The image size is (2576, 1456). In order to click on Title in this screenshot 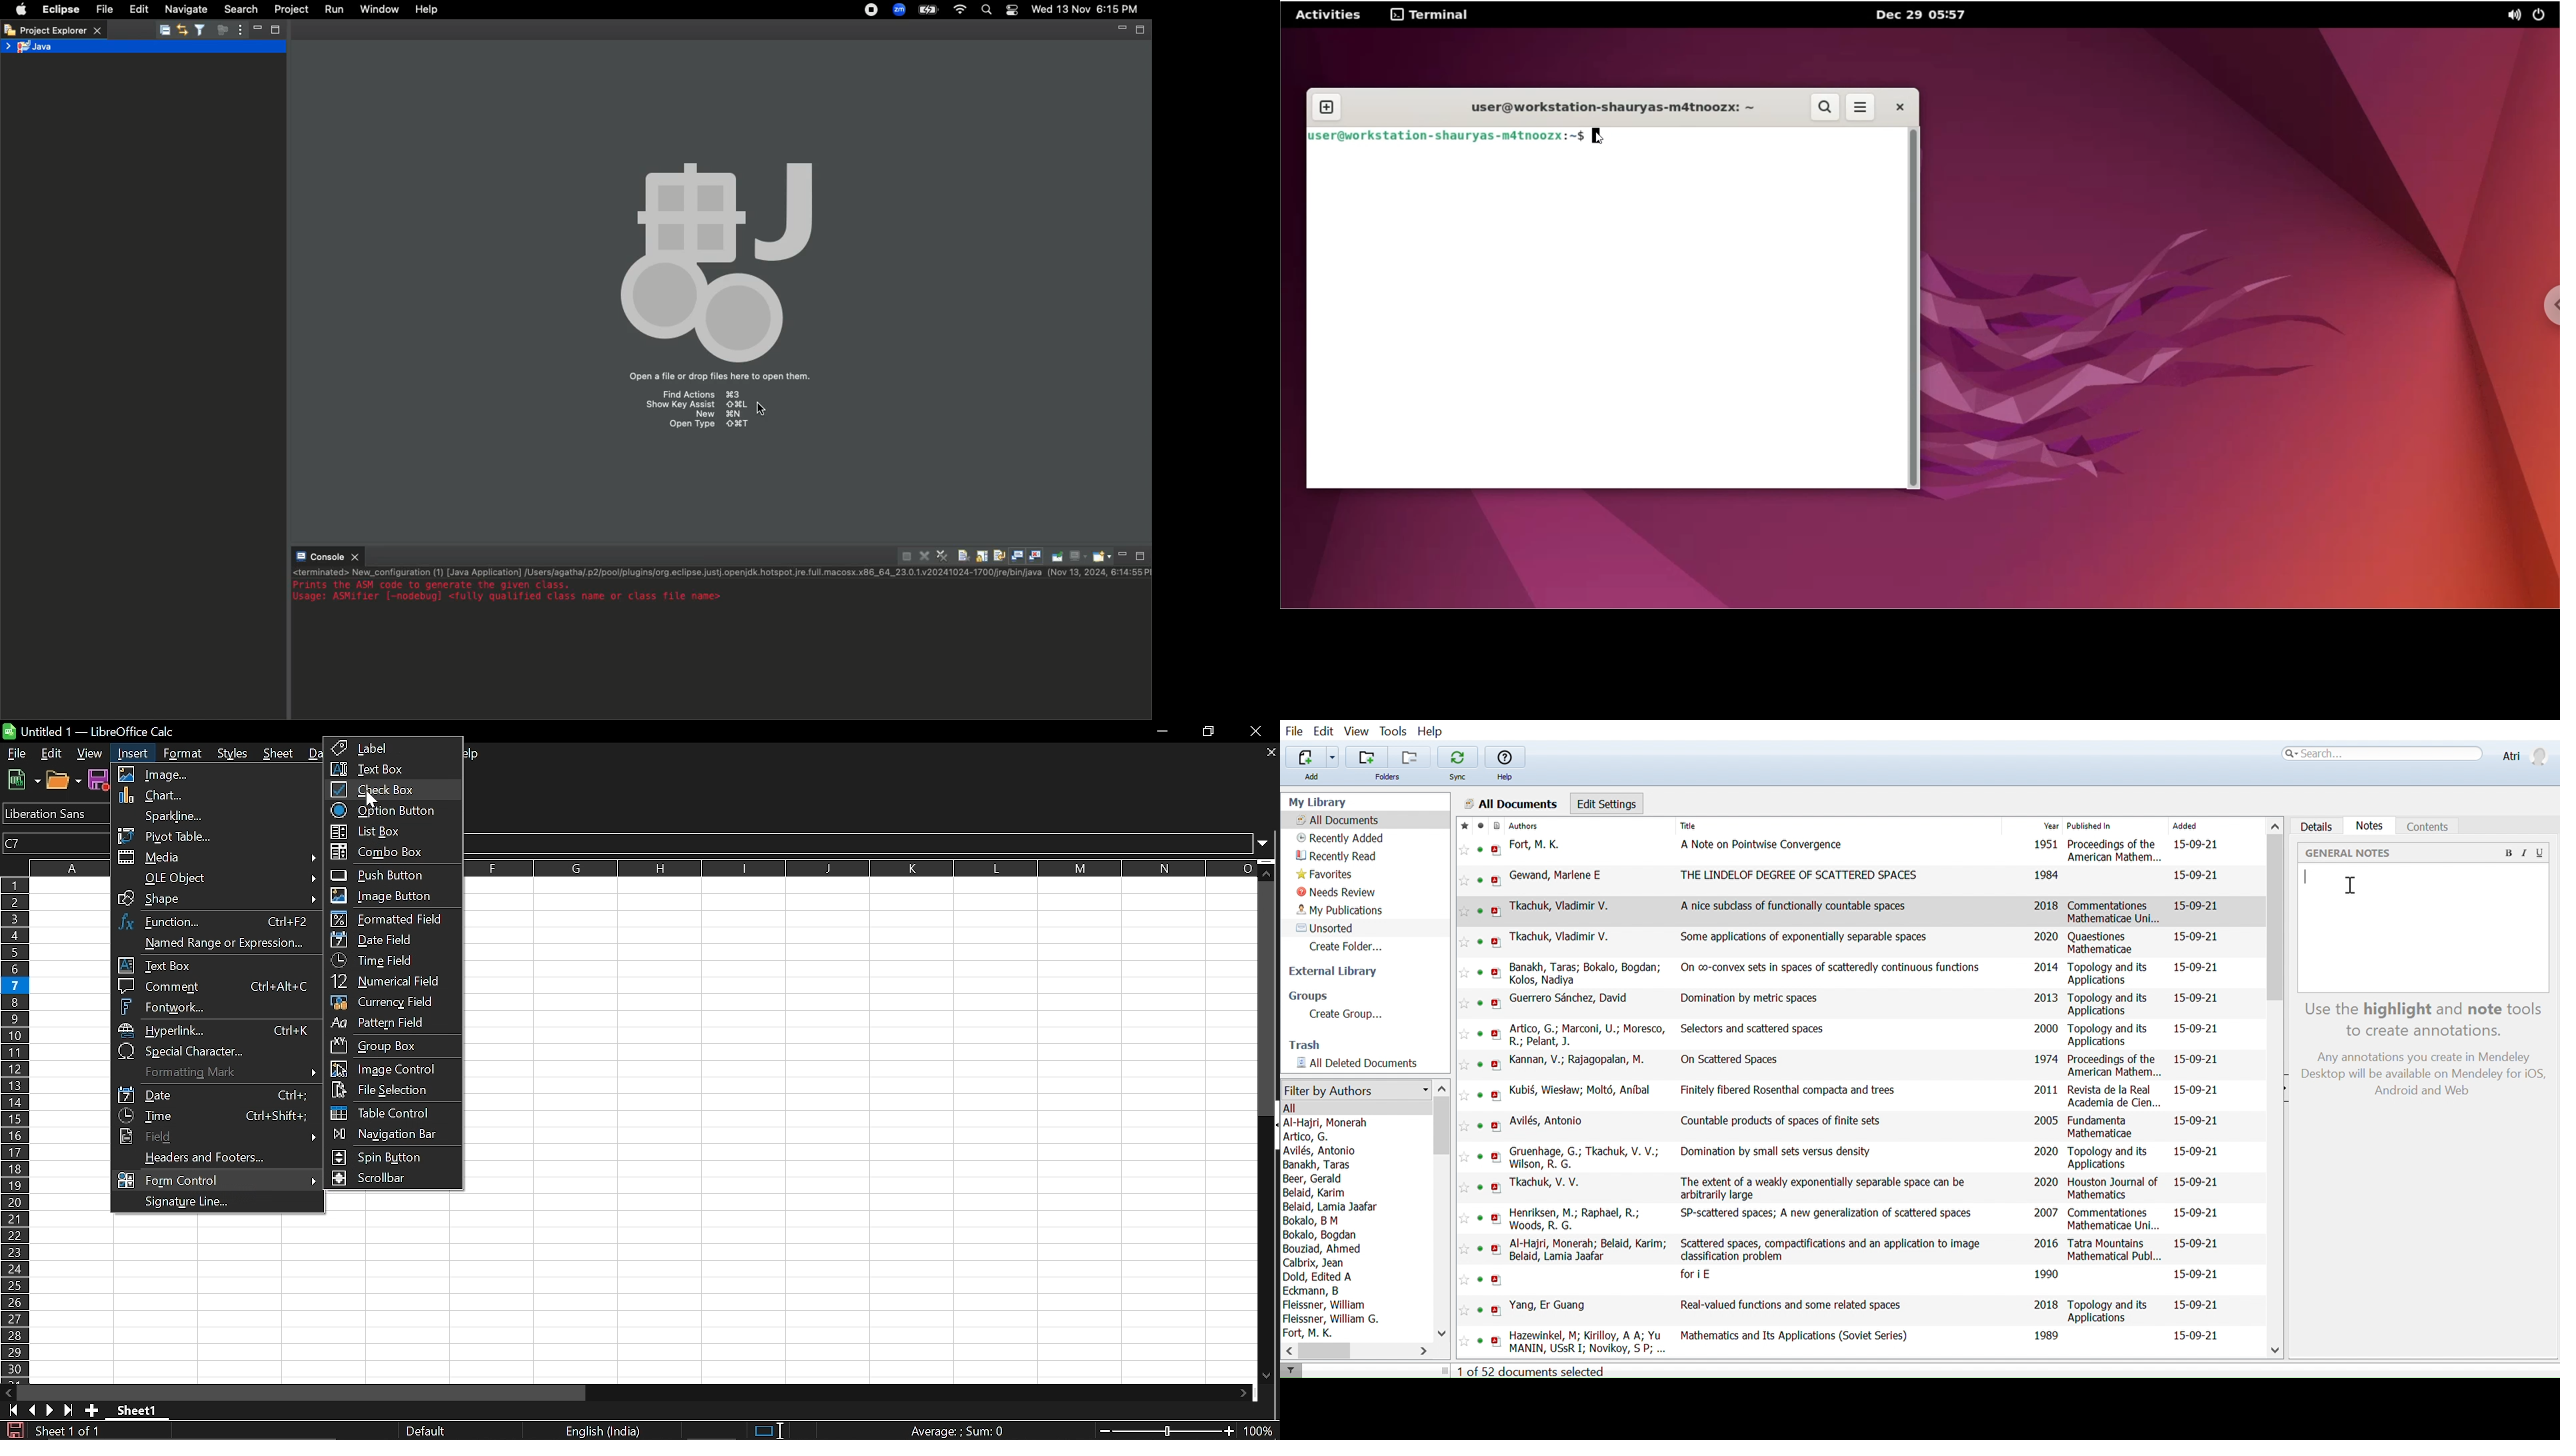, I will do `click(1688, 825)`.